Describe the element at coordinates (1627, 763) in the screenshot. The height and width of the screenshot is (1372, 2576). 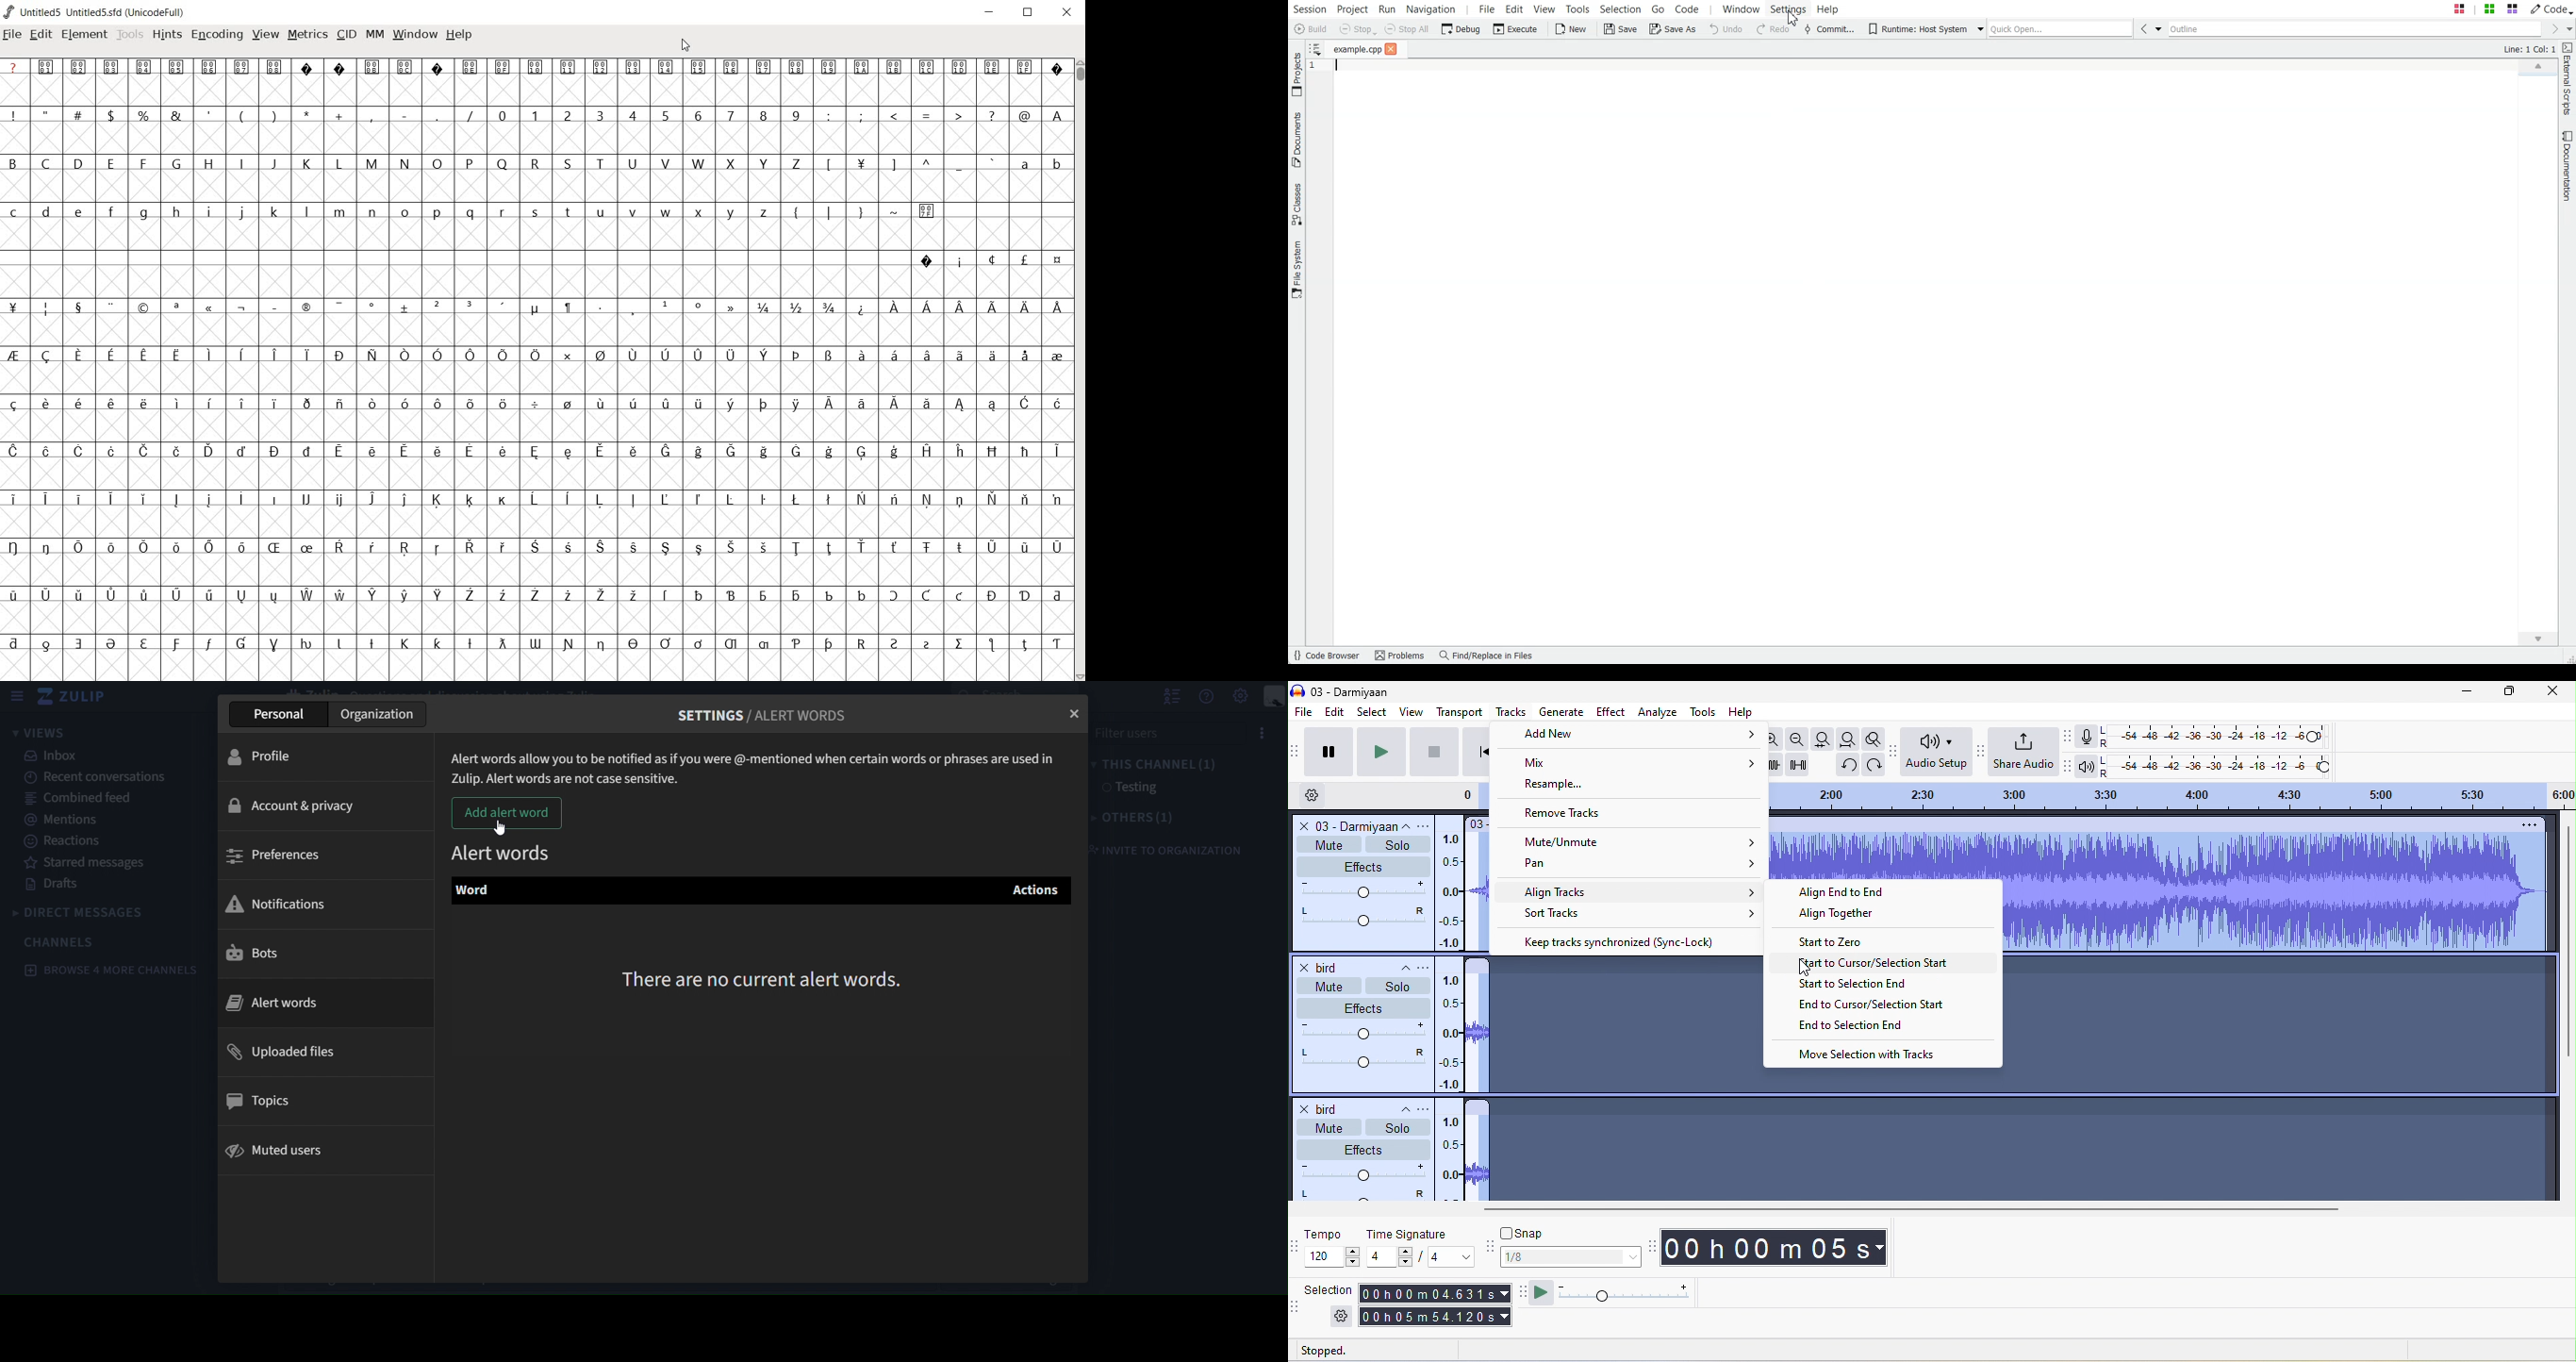
I see `mix` at that location.